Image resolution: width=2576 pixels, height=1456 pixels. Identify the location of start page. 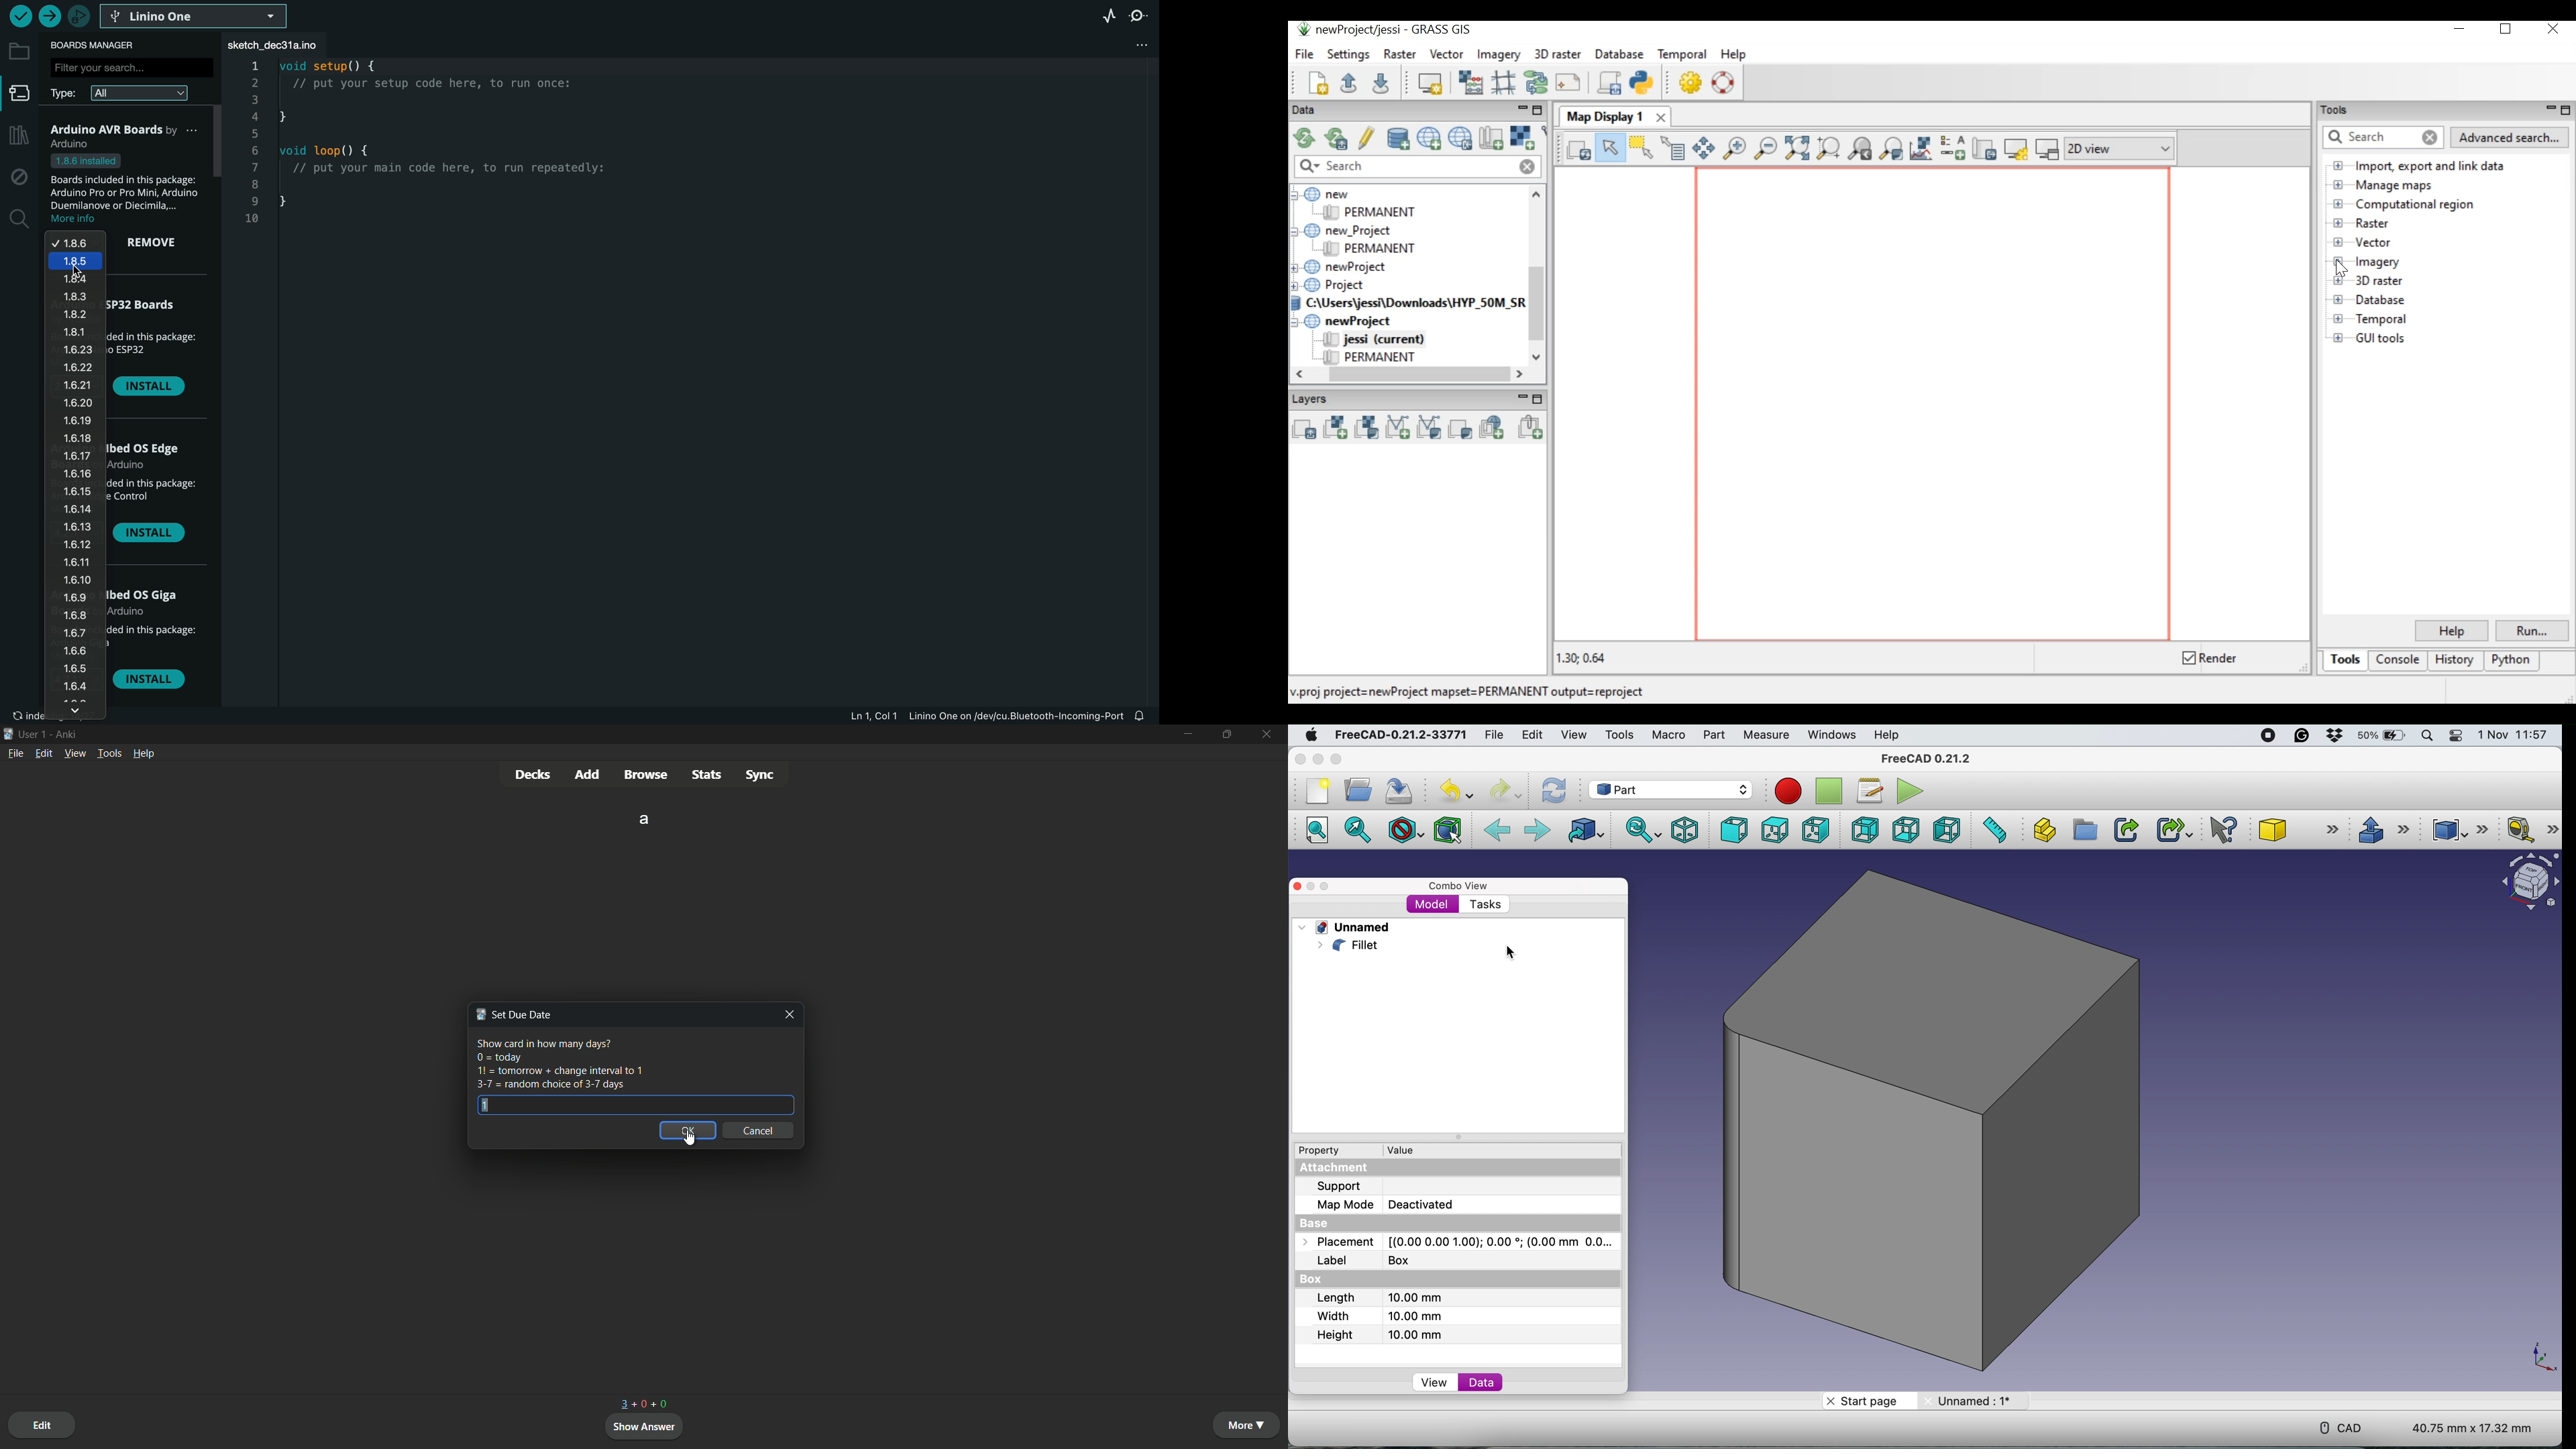
(1869, 1400).